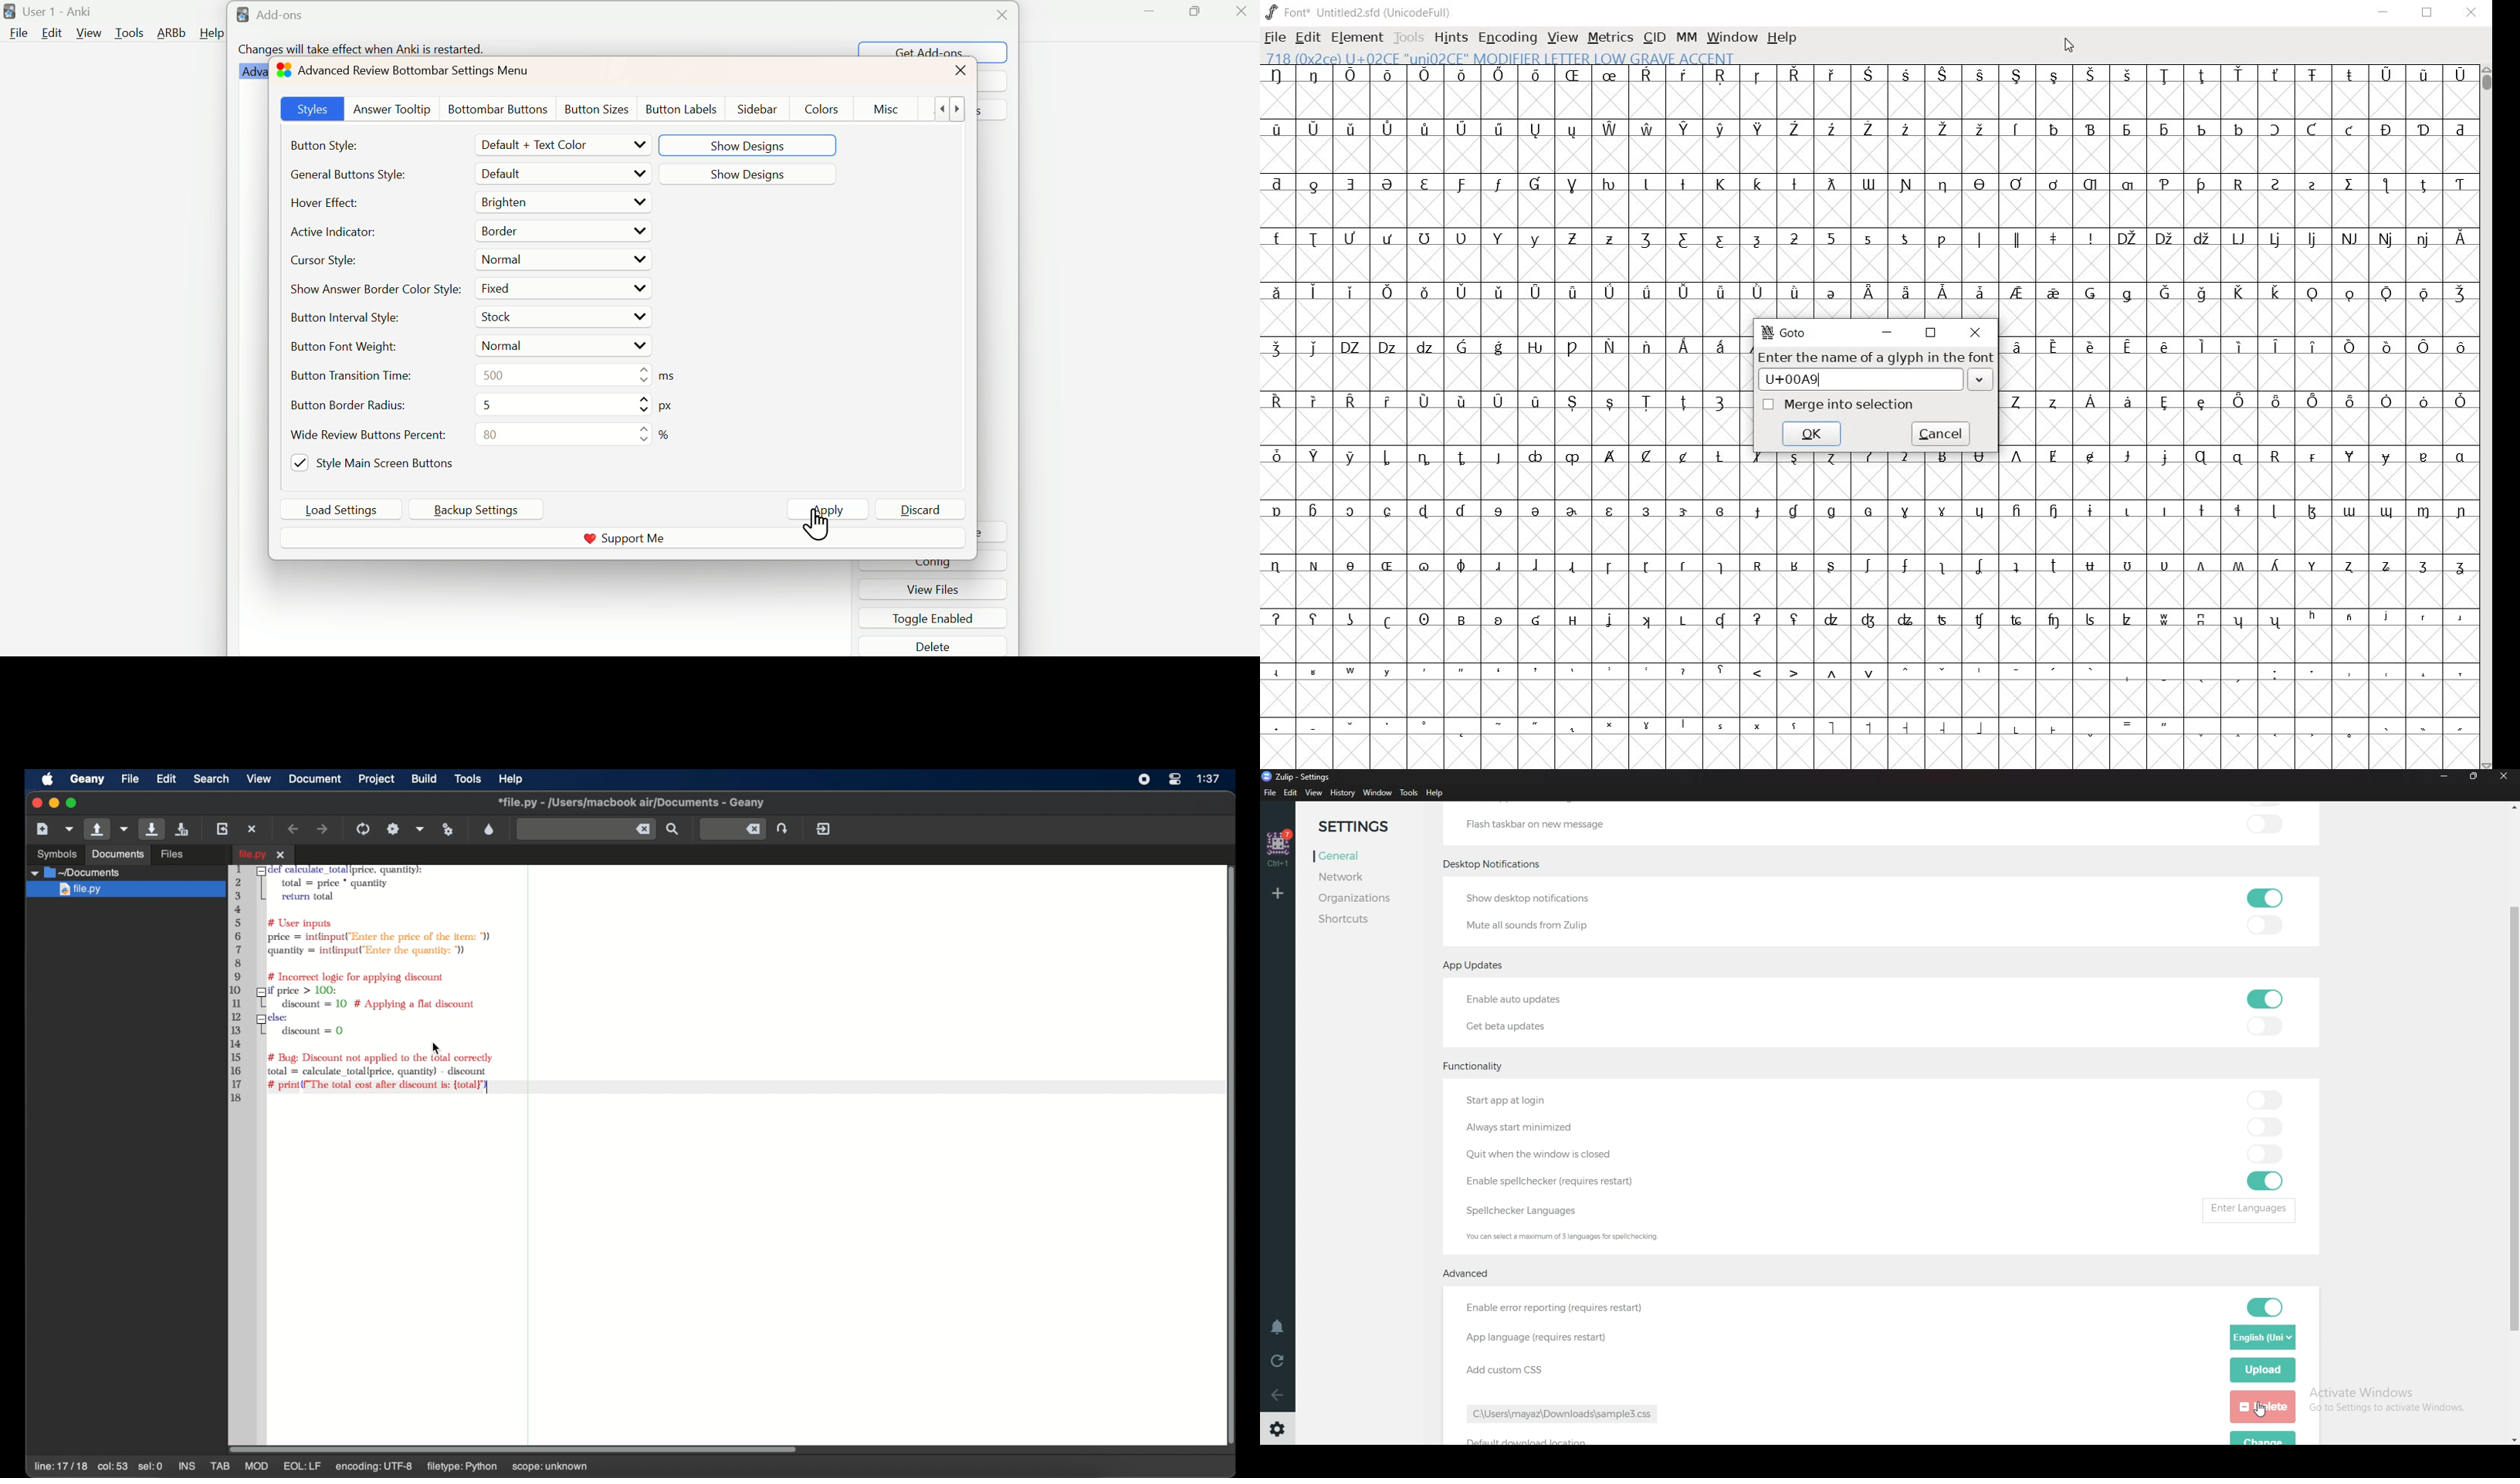 The width and height of the screenshot is (2520, 1484). Describe the element at coordinates (2111, 191) in the screenshot. I see `glyph characters` at that location.